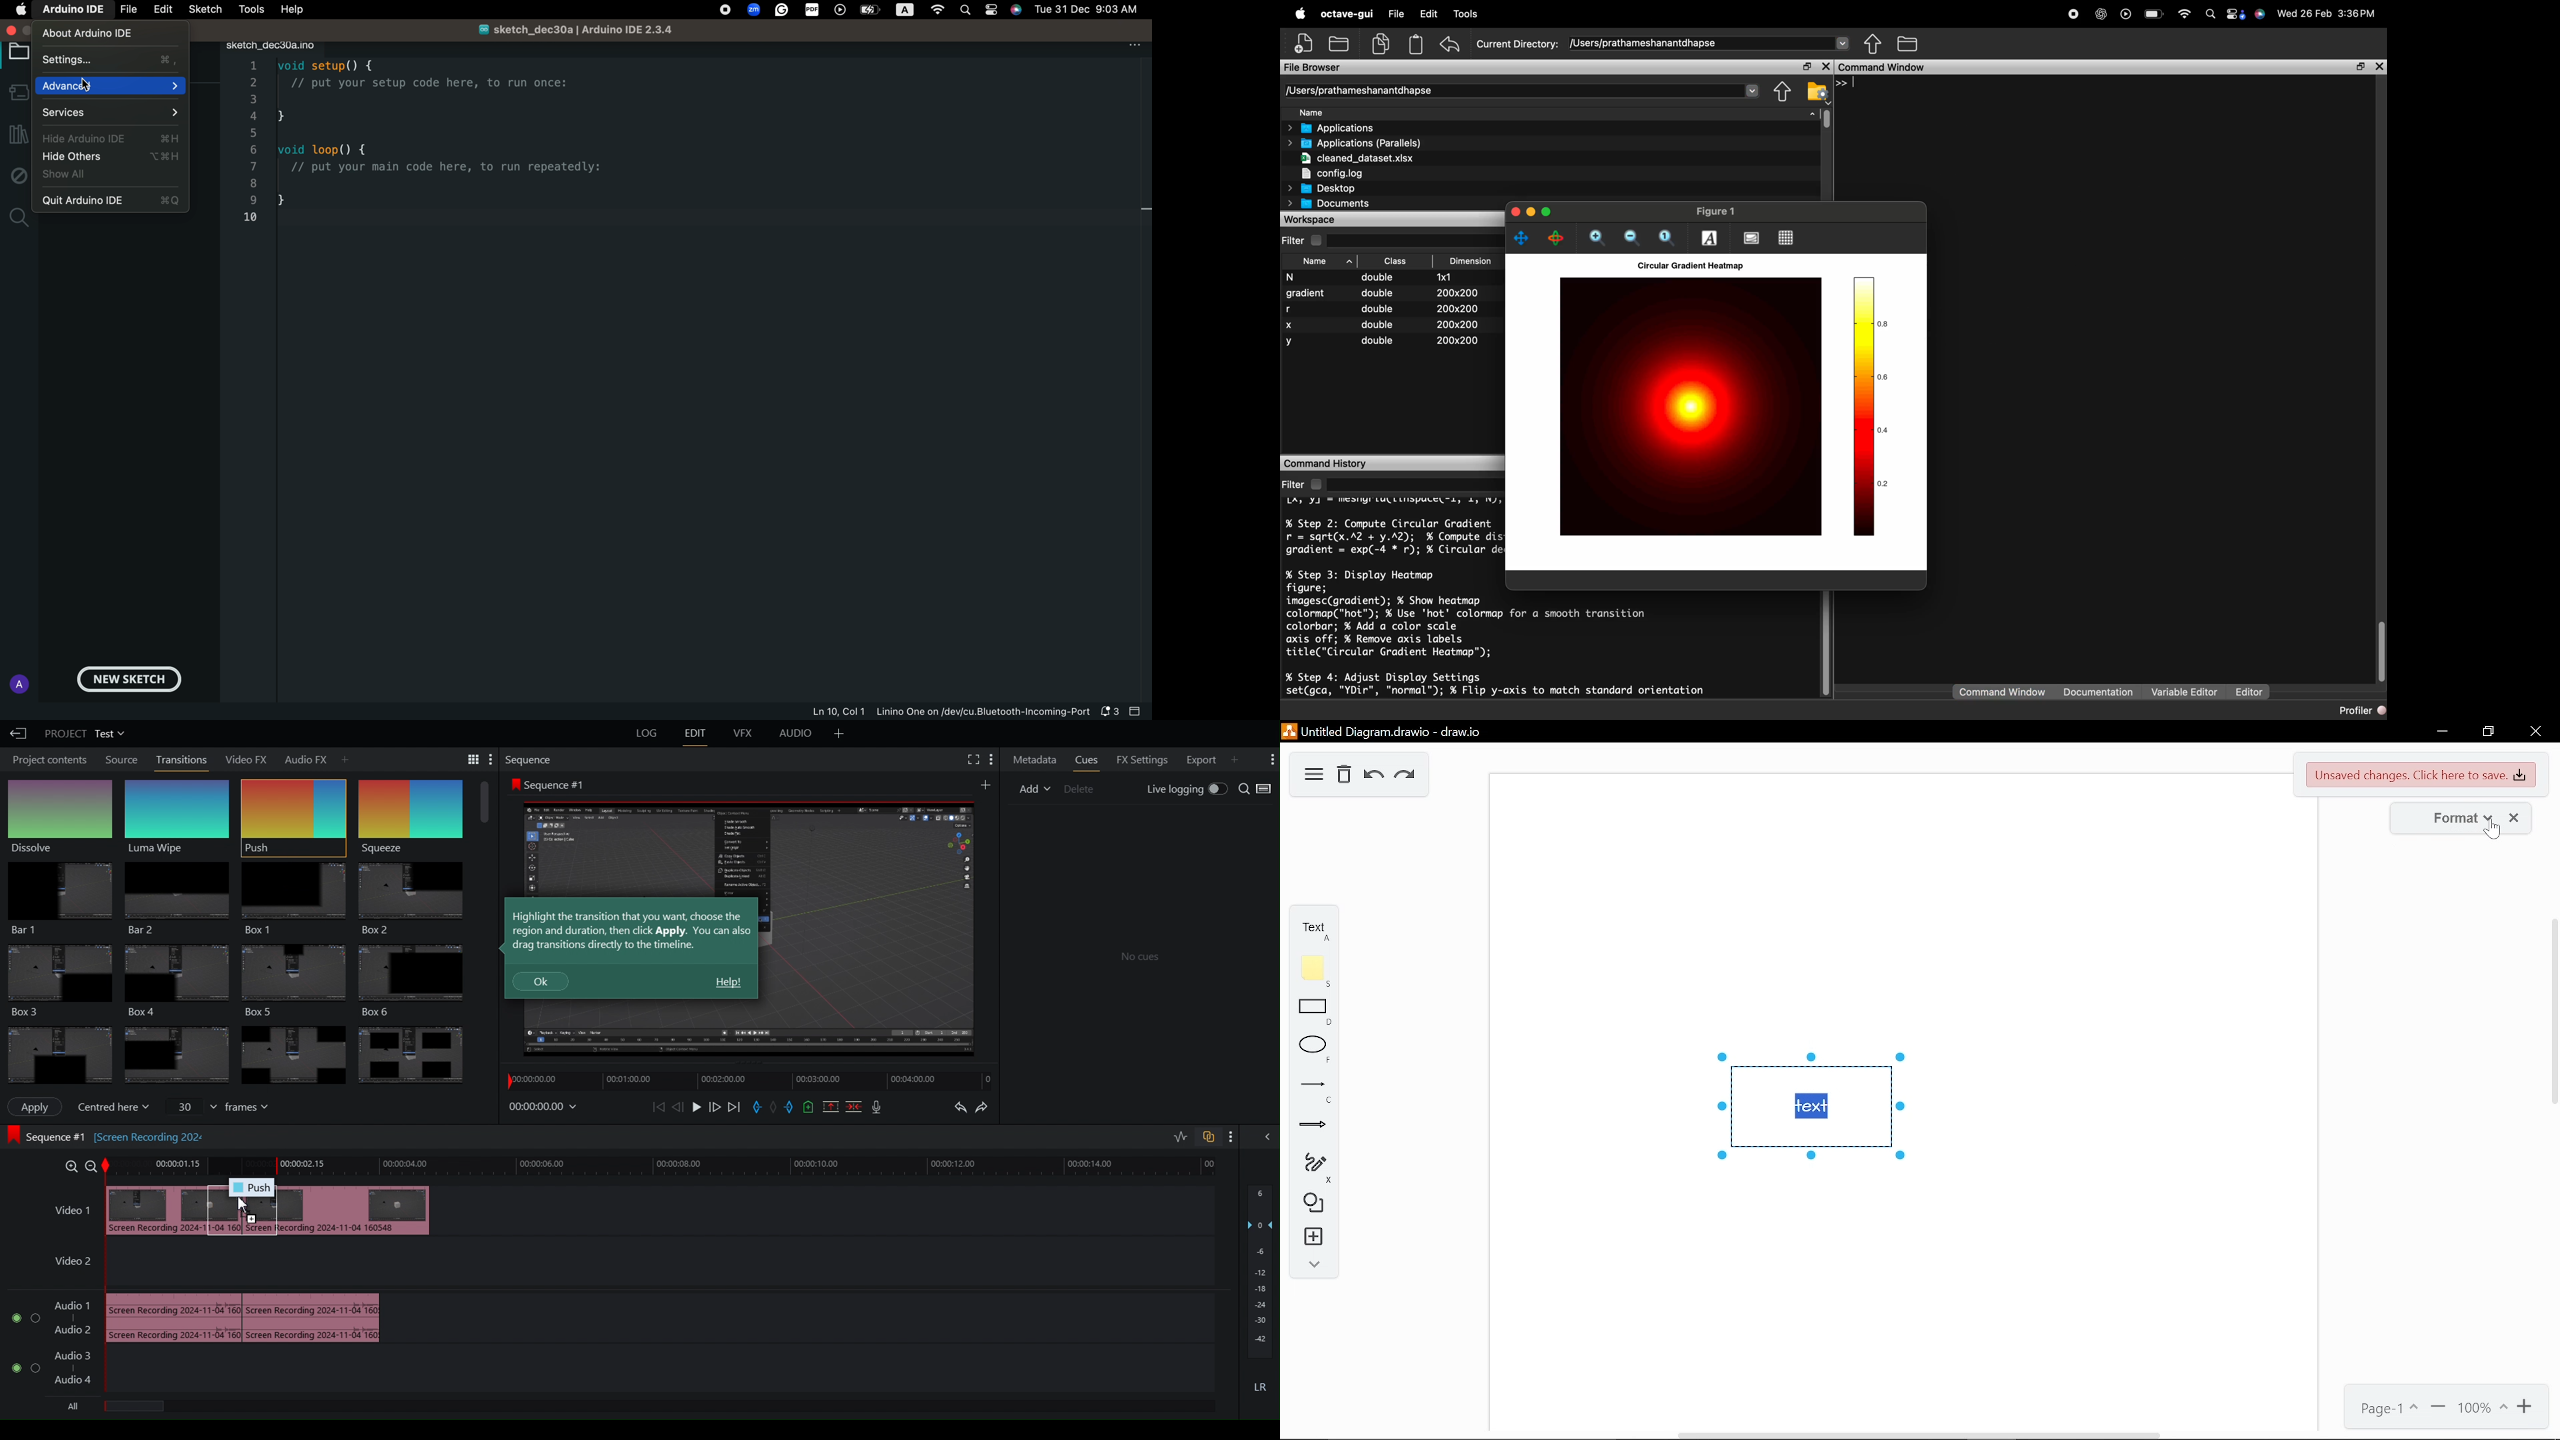 This screenshot has width=2576, height=1456. What do you see at coordinates (17, 216) in the screenshot?
I see `search` at bounding box center [17, 216].